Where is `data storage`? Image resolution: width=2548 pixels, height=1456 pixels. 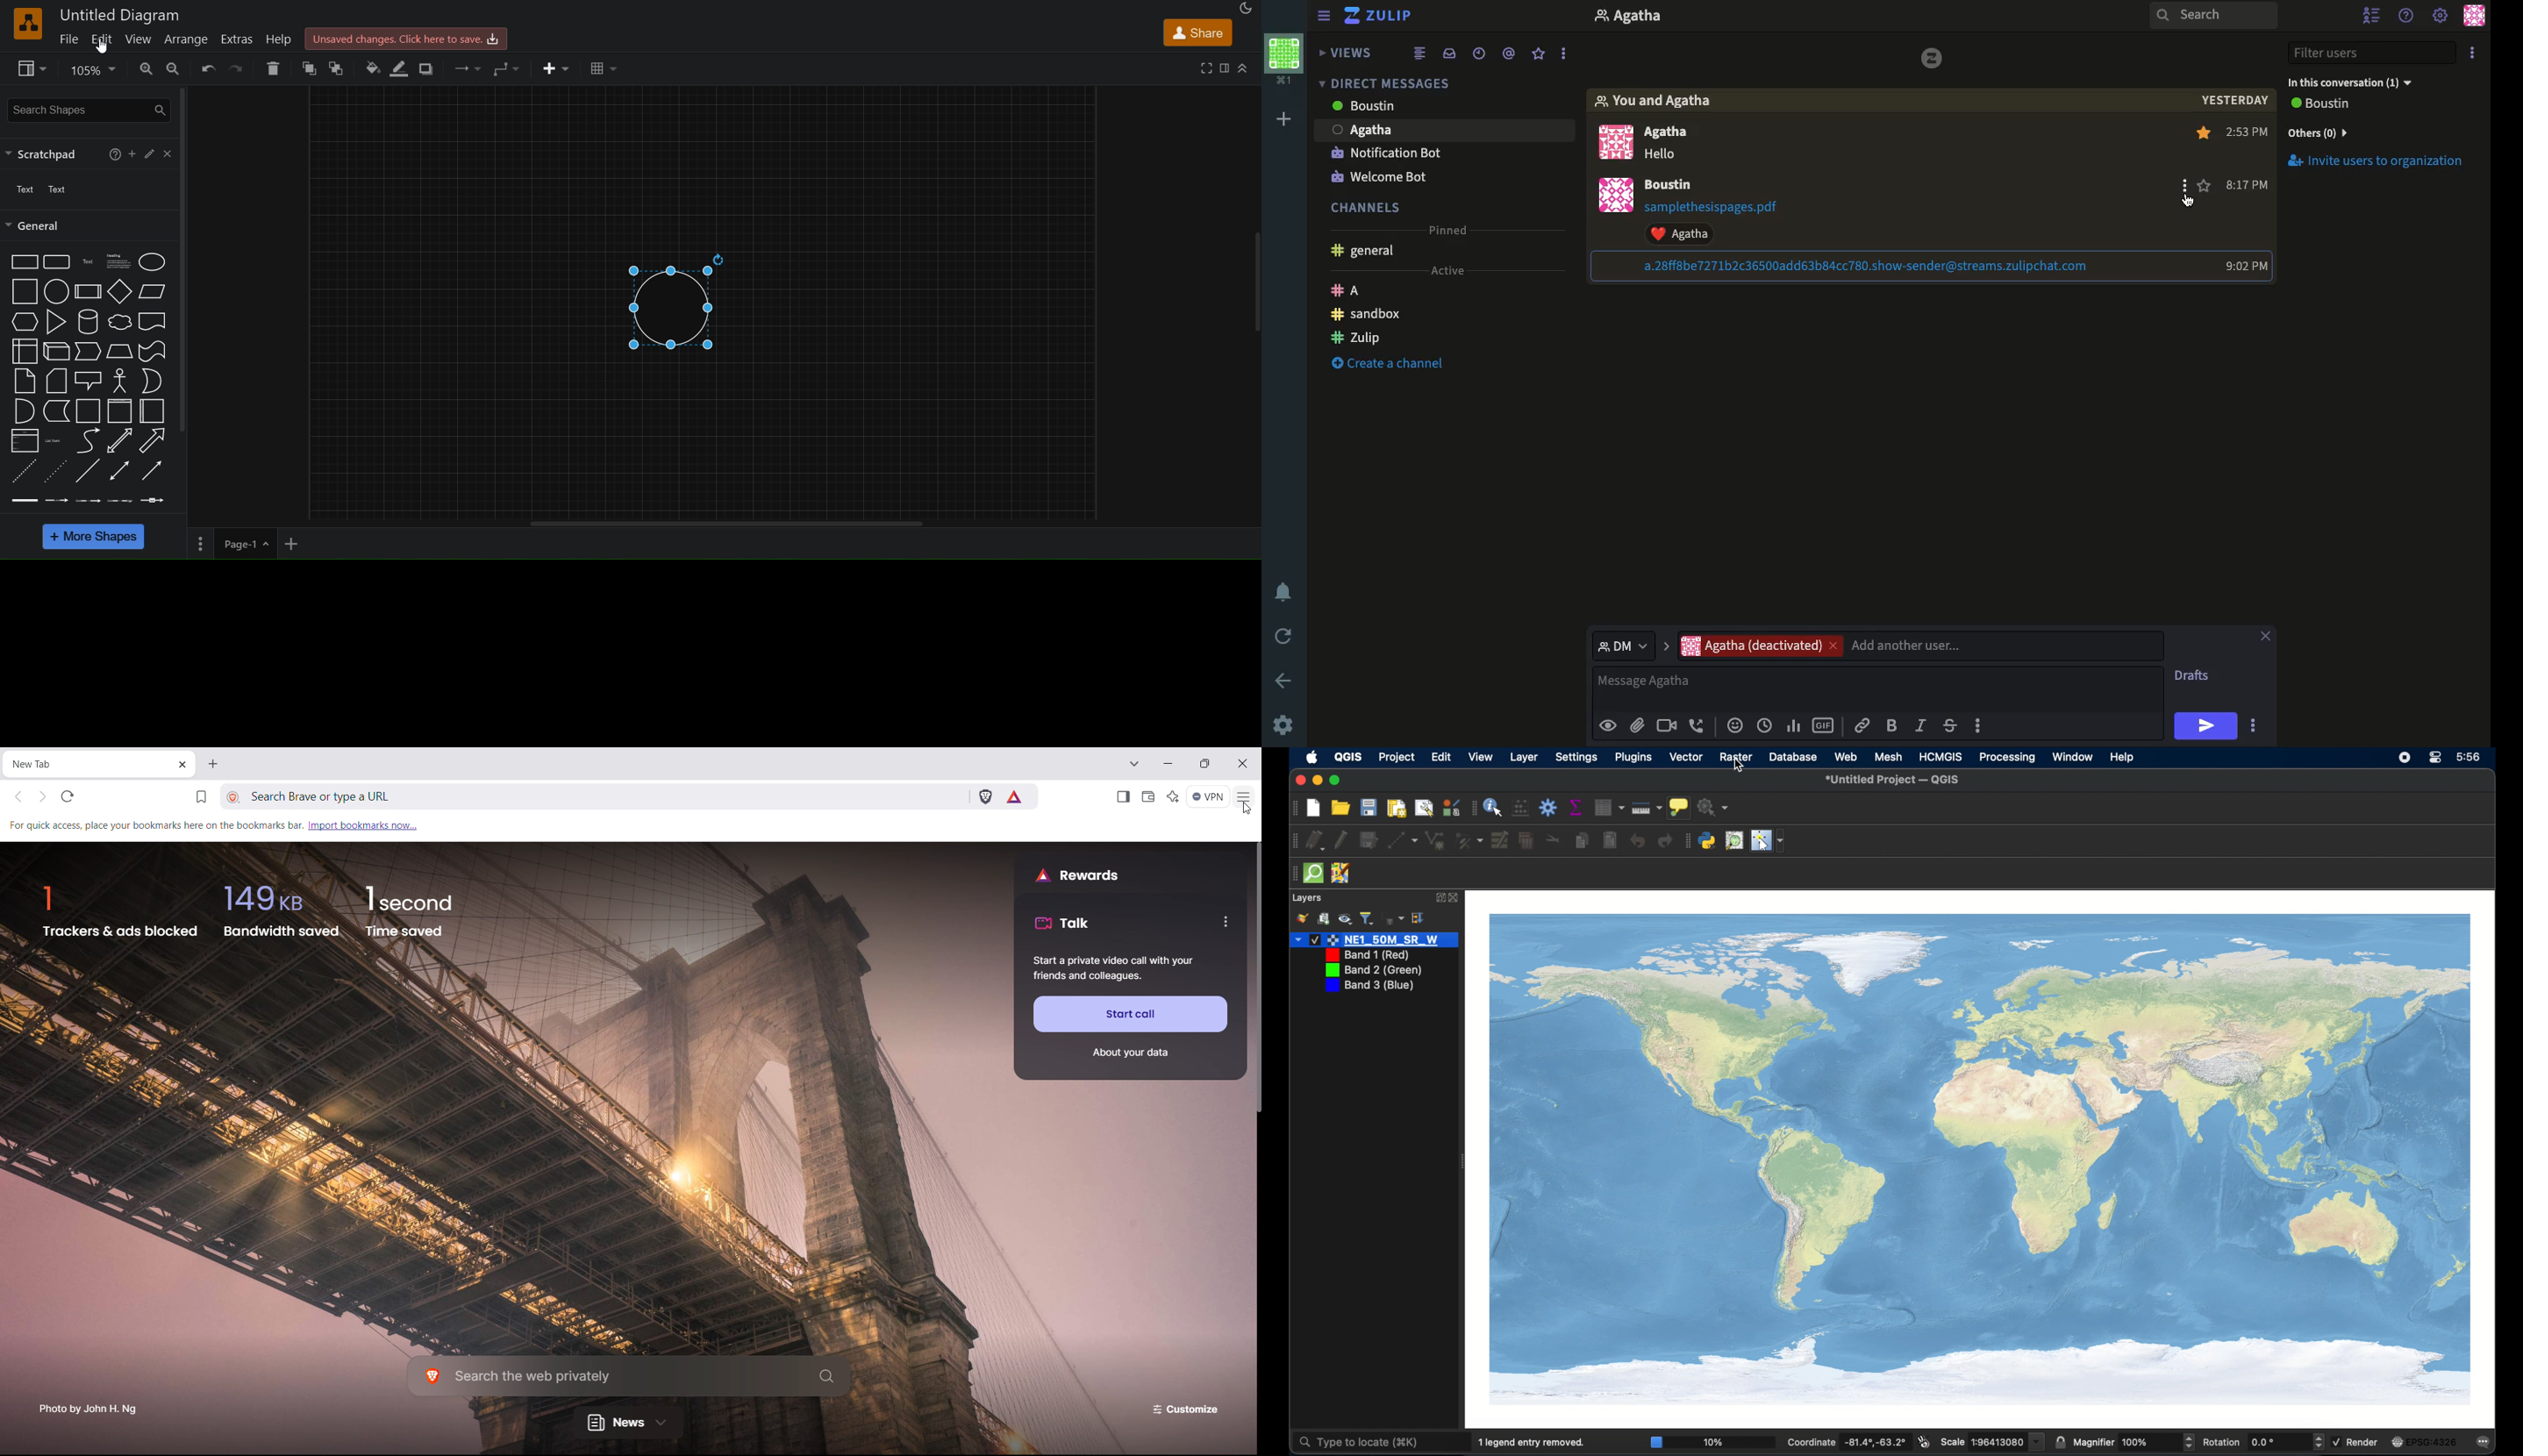
data storage is located at coordinates (54, 411).